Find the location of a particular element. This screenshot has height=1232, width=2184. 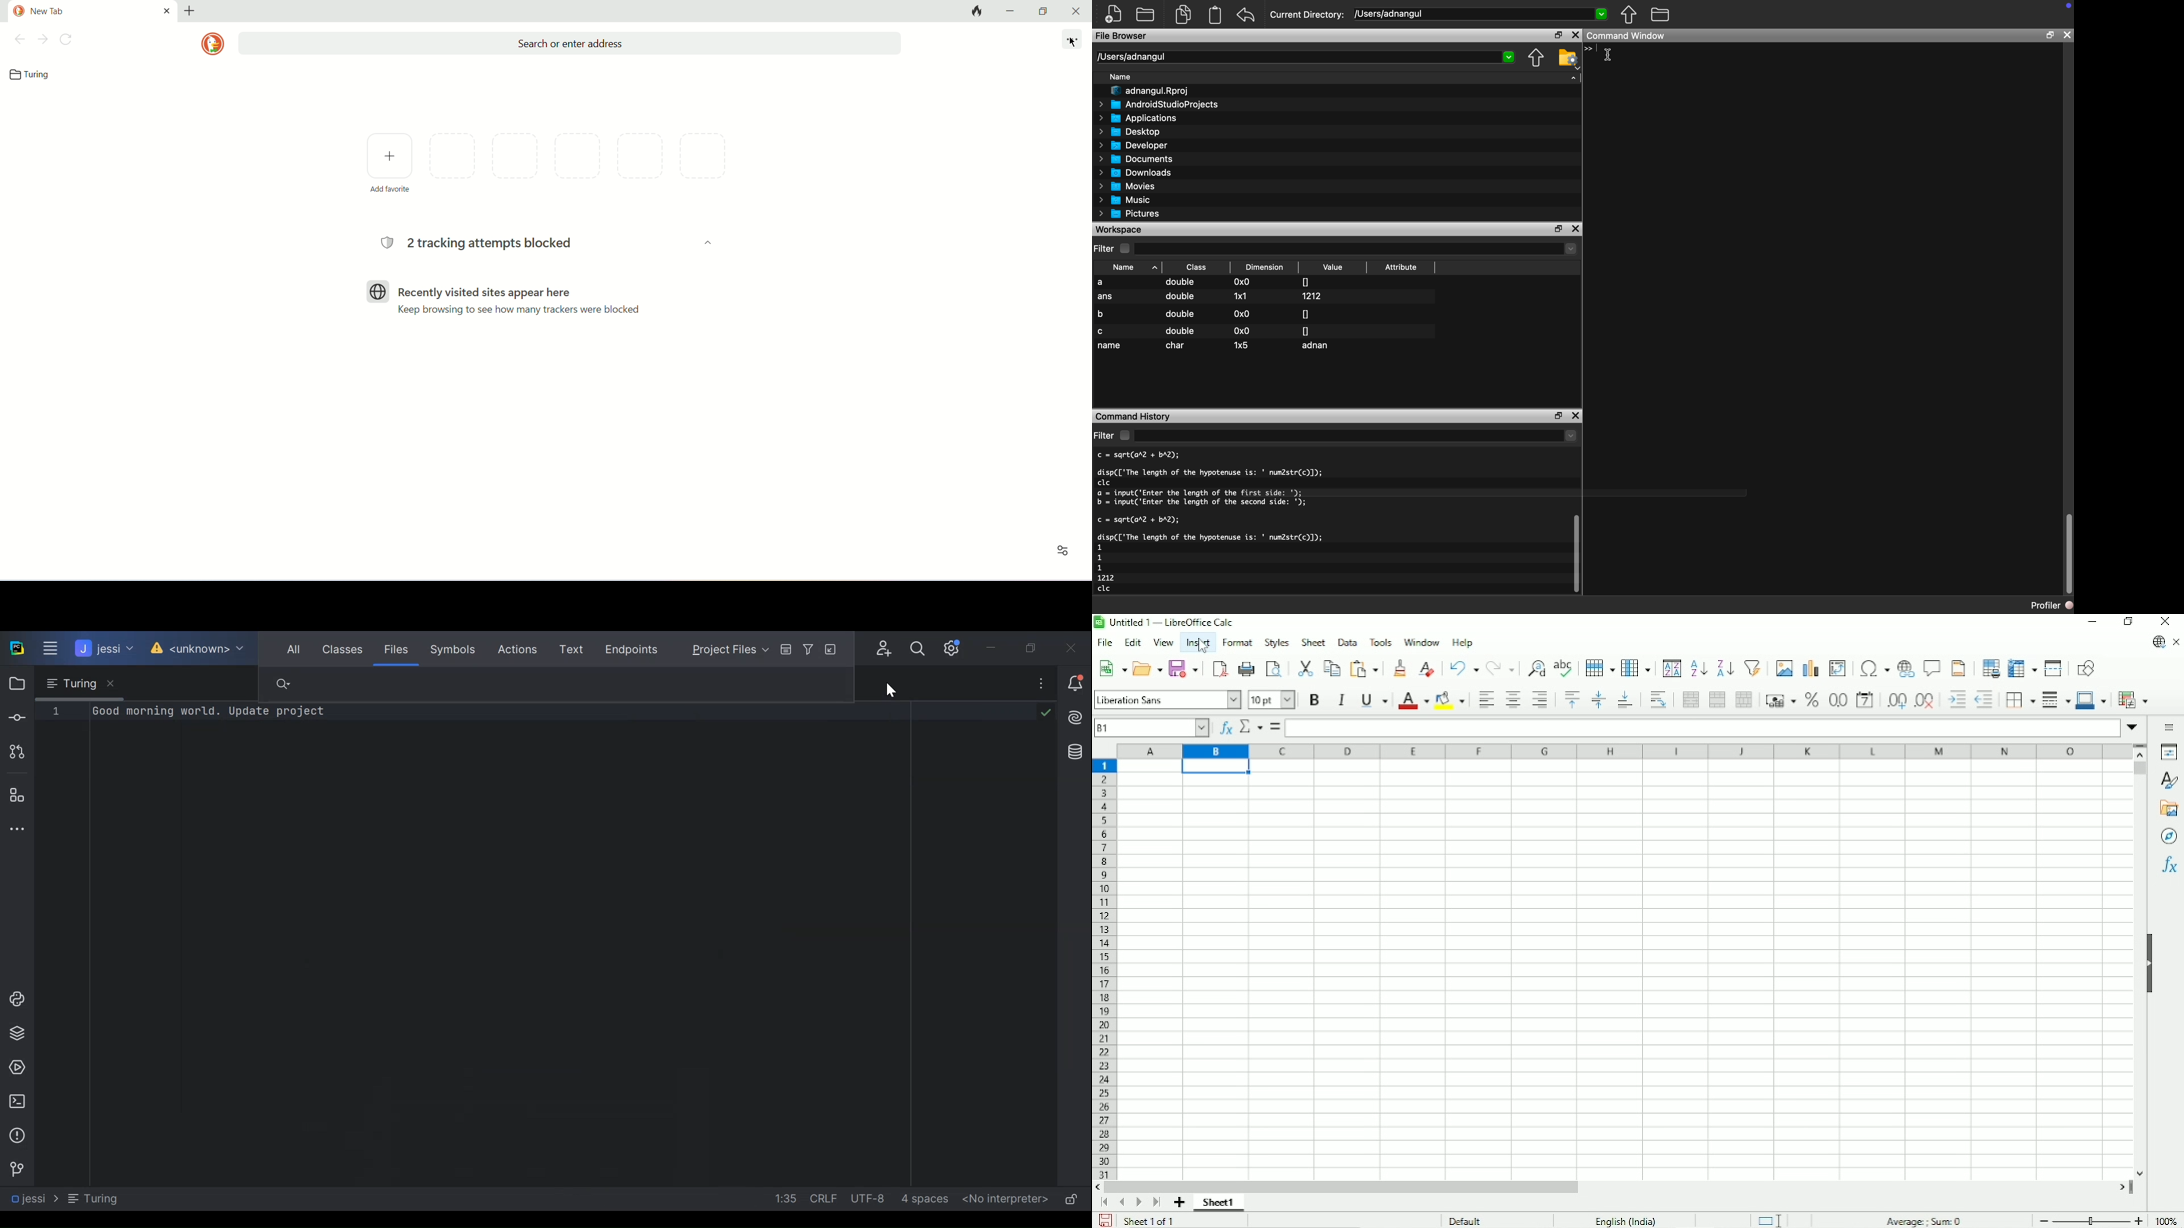

Border color is located at coordinates (2092, 700).